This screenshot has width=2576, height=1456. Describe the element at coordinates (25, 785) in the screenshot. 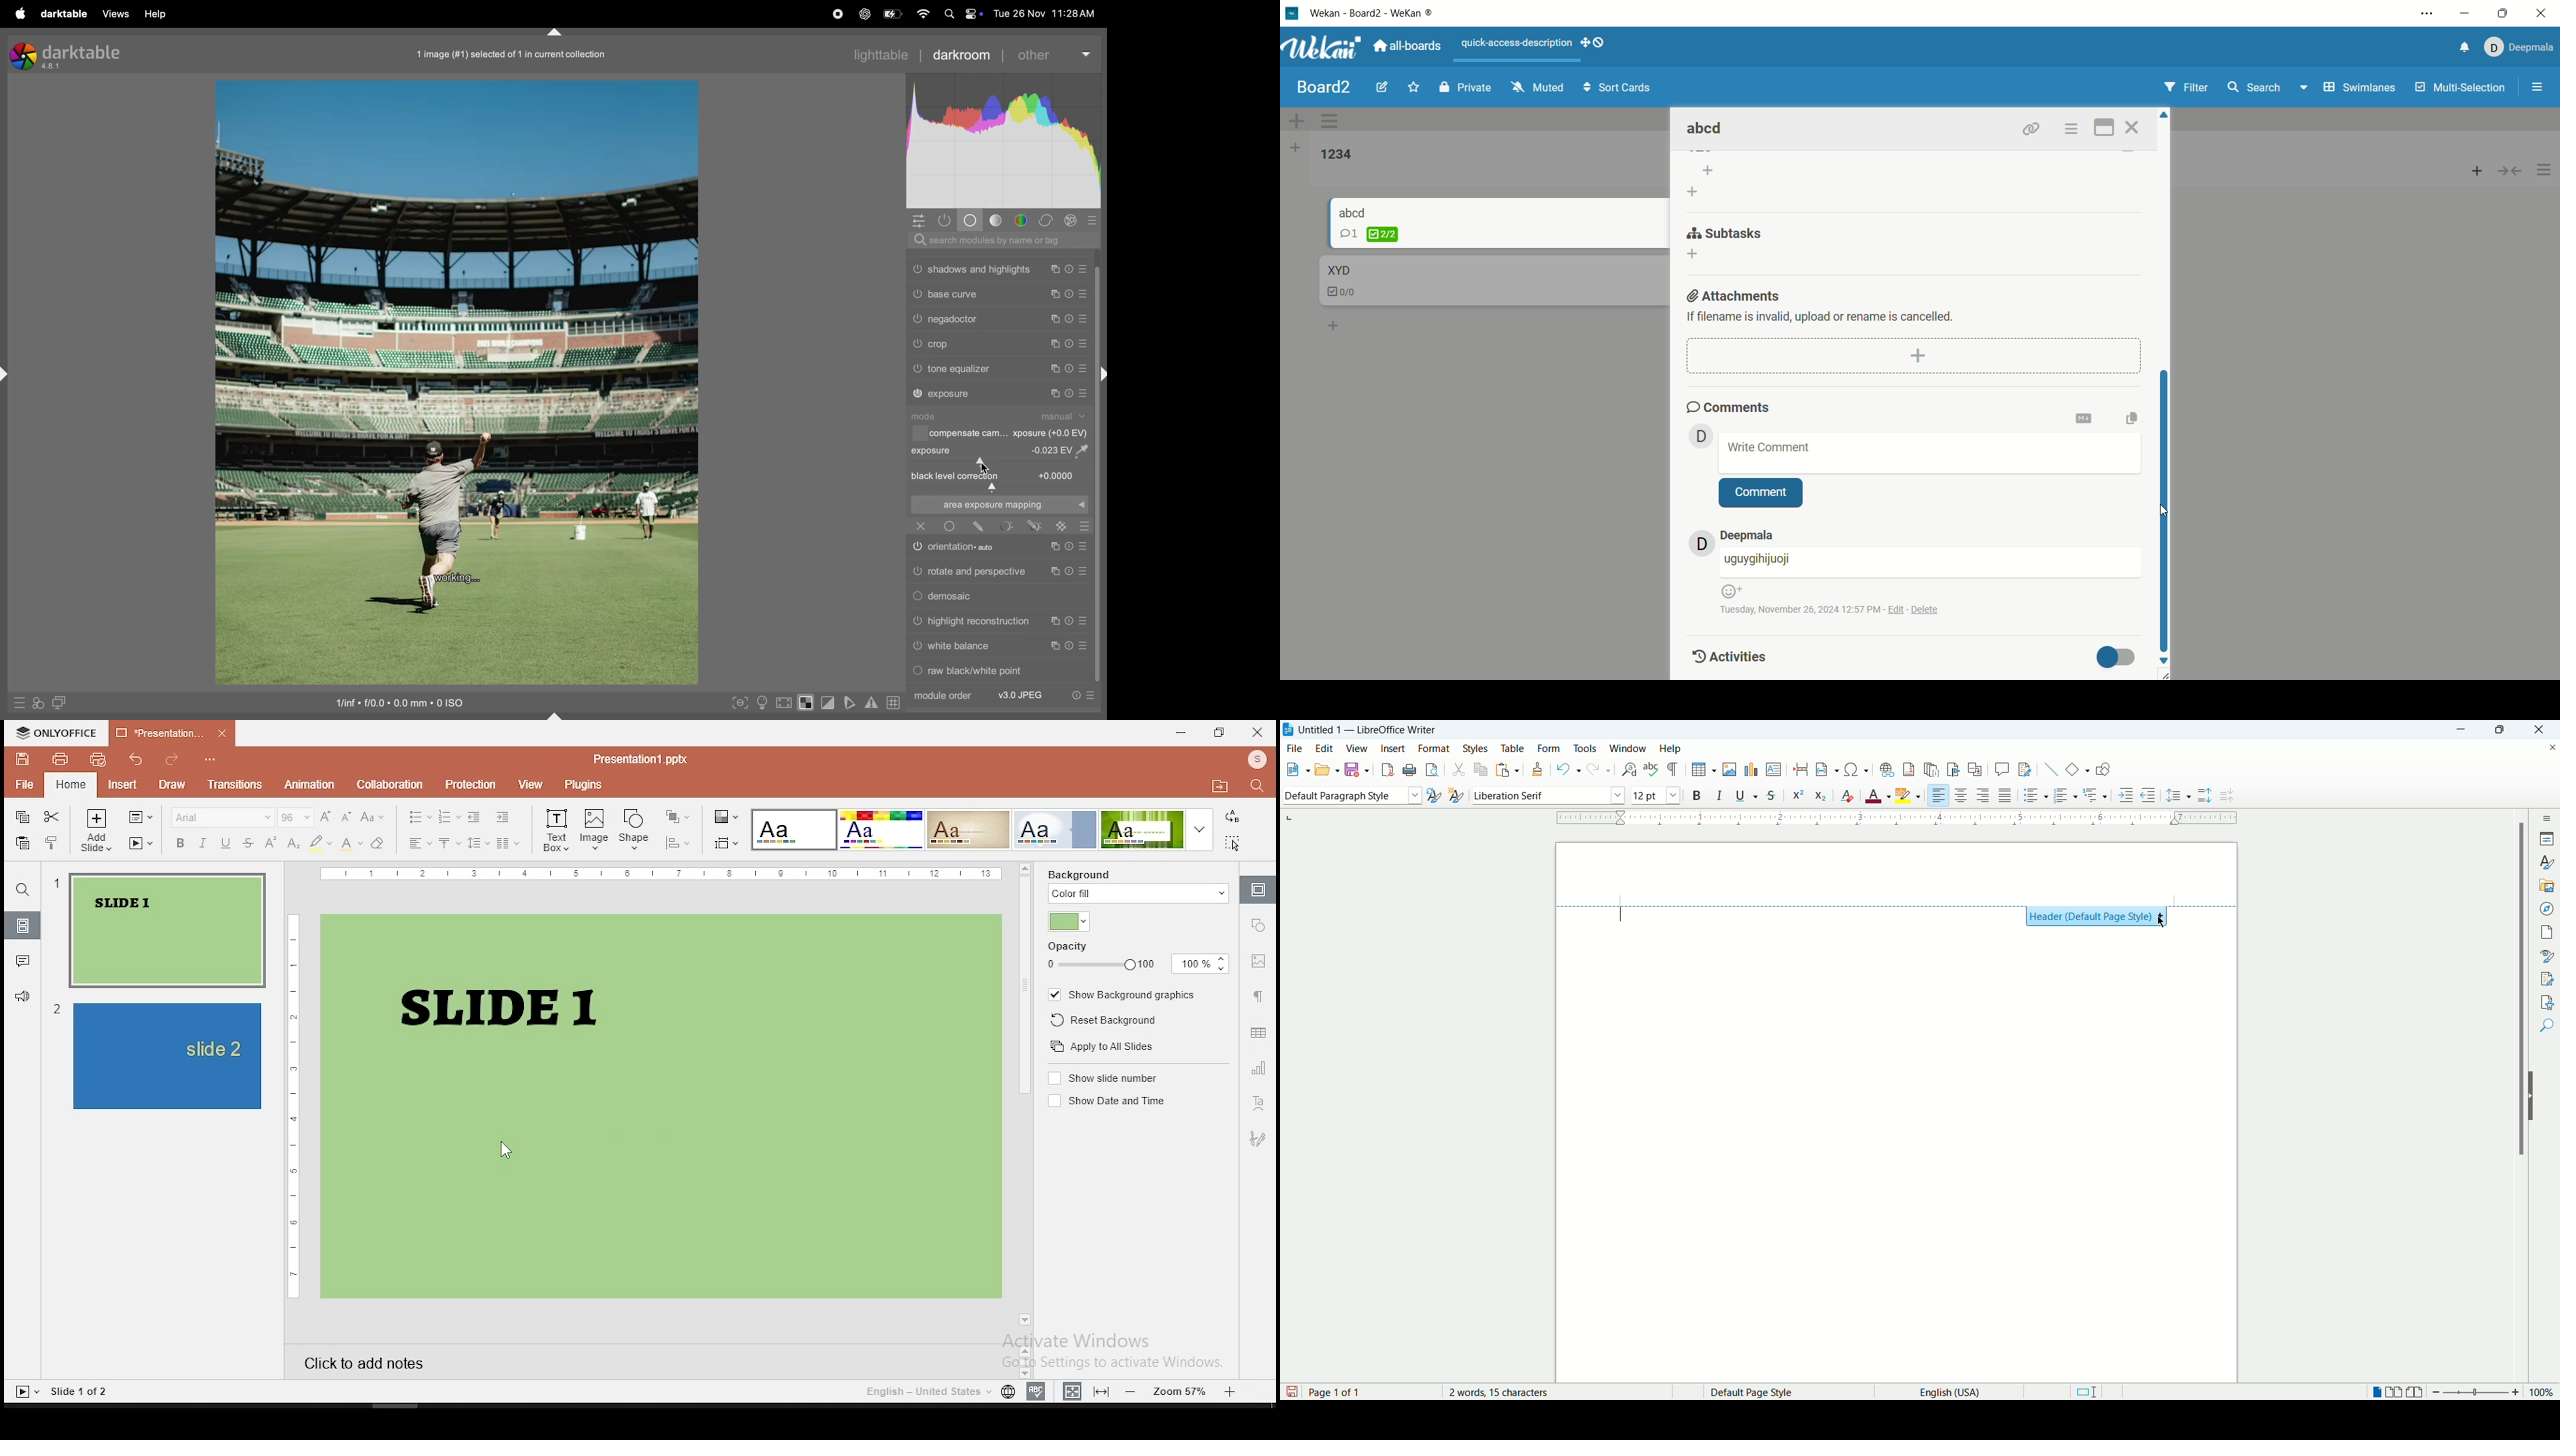

I see `file` at that location.